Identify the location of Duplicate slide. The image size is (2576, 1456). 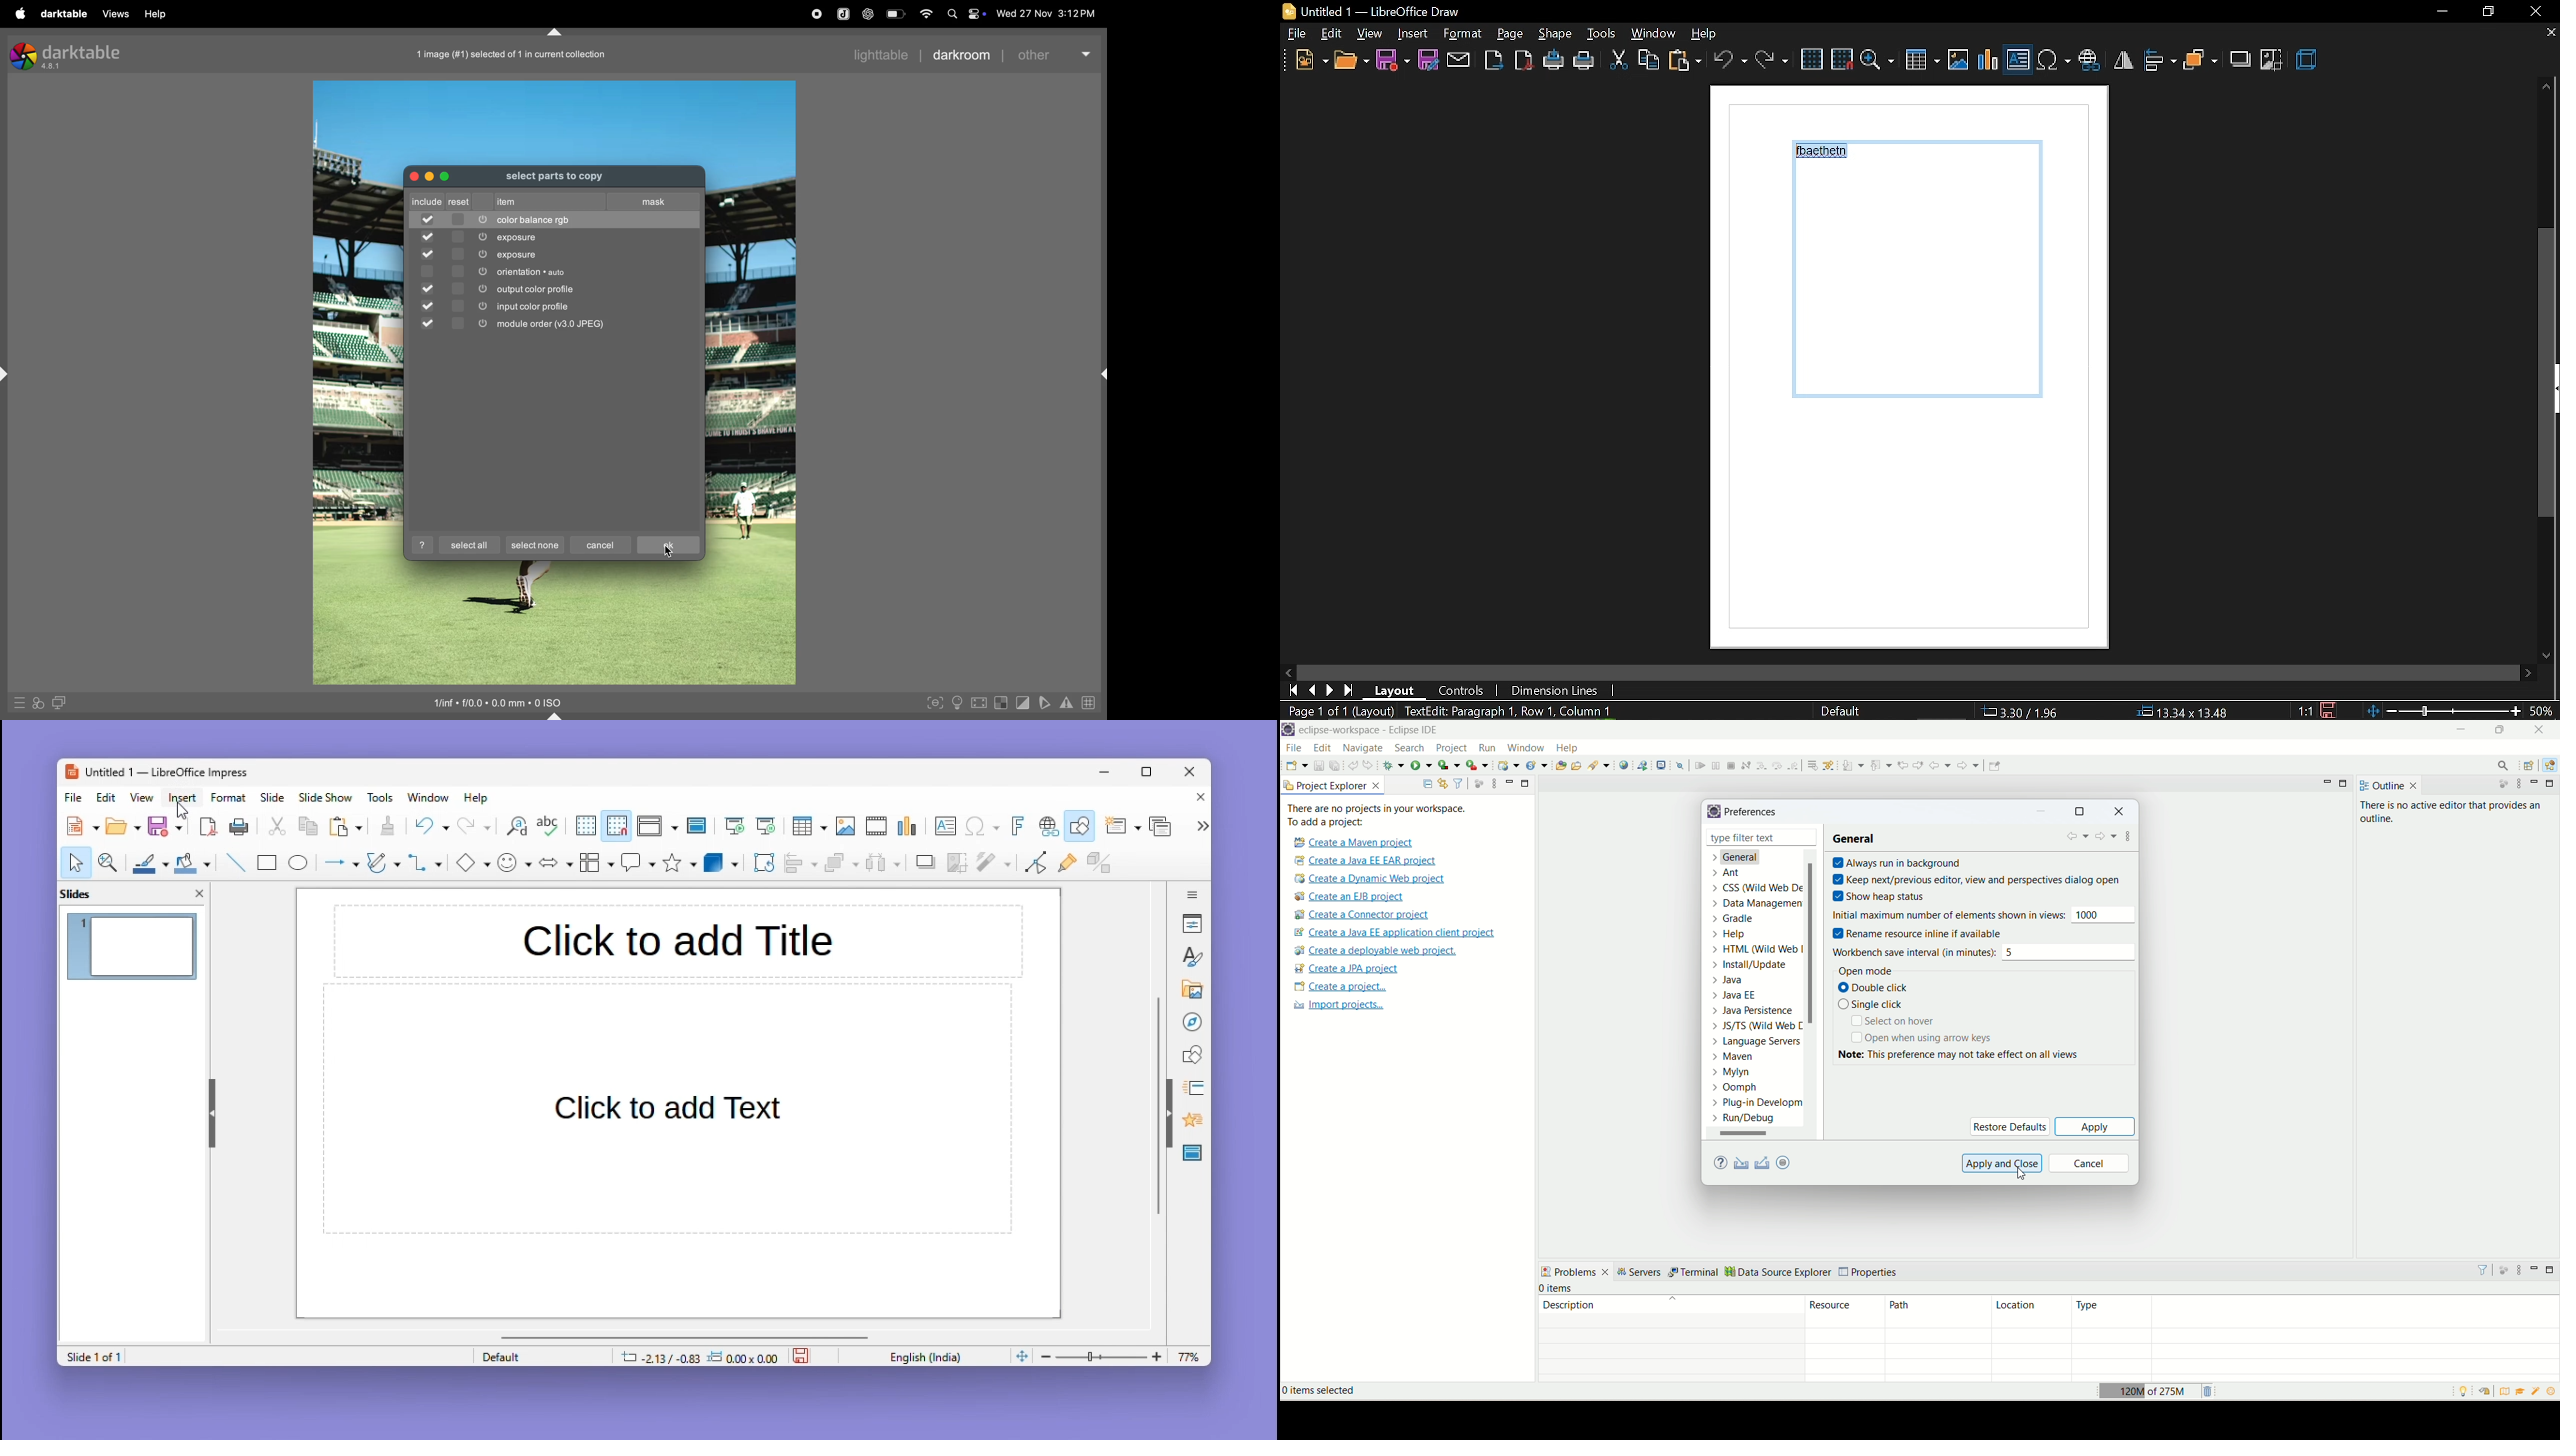
(1163, 826).